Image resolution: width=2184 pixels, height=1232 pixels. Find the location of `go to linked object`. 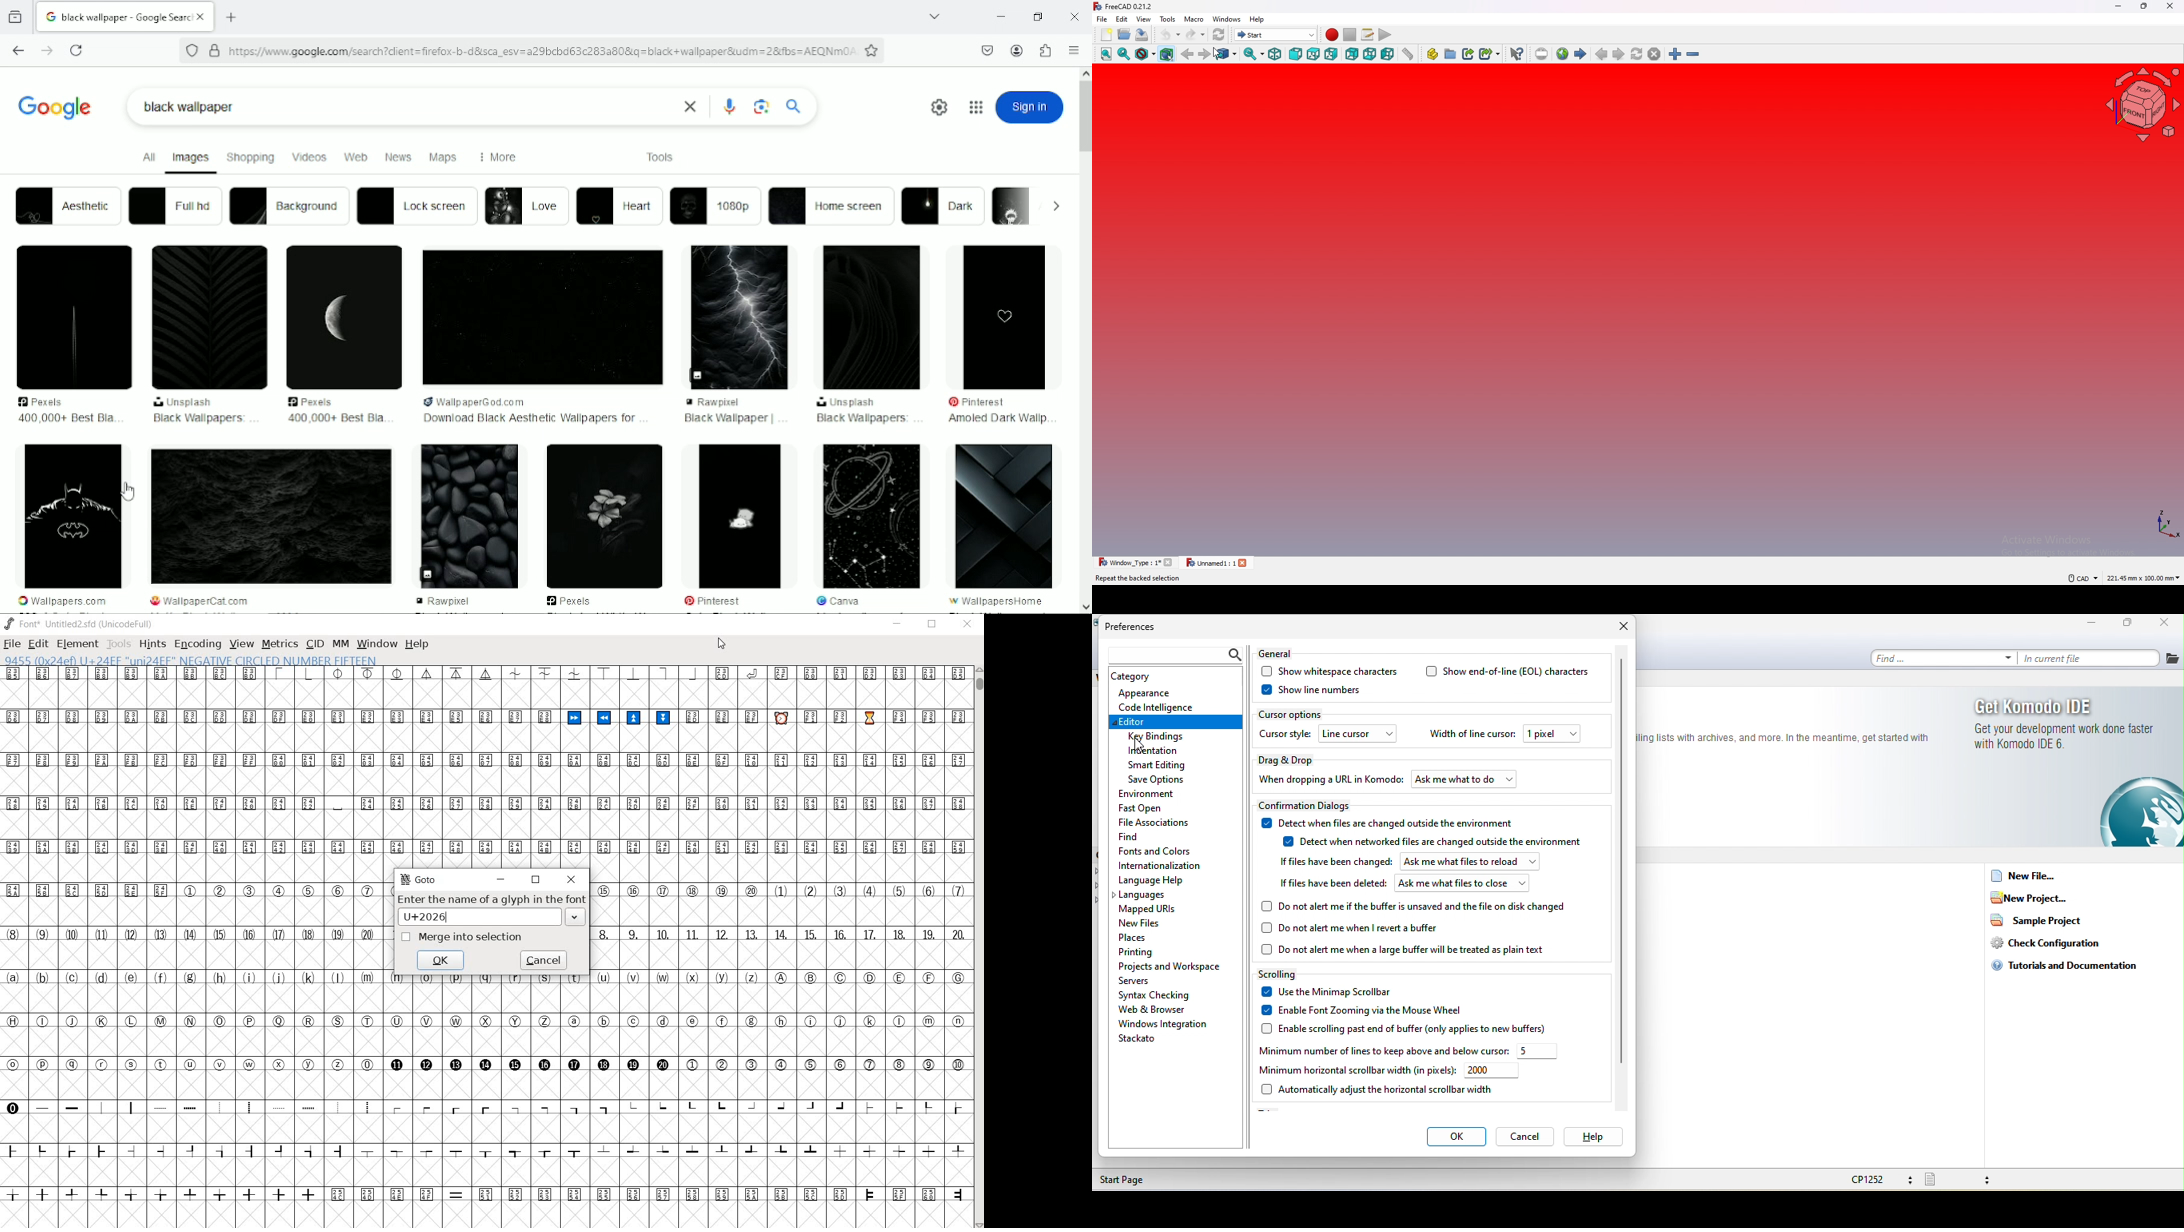

go to linked object is located at coordinates (1227, 53).